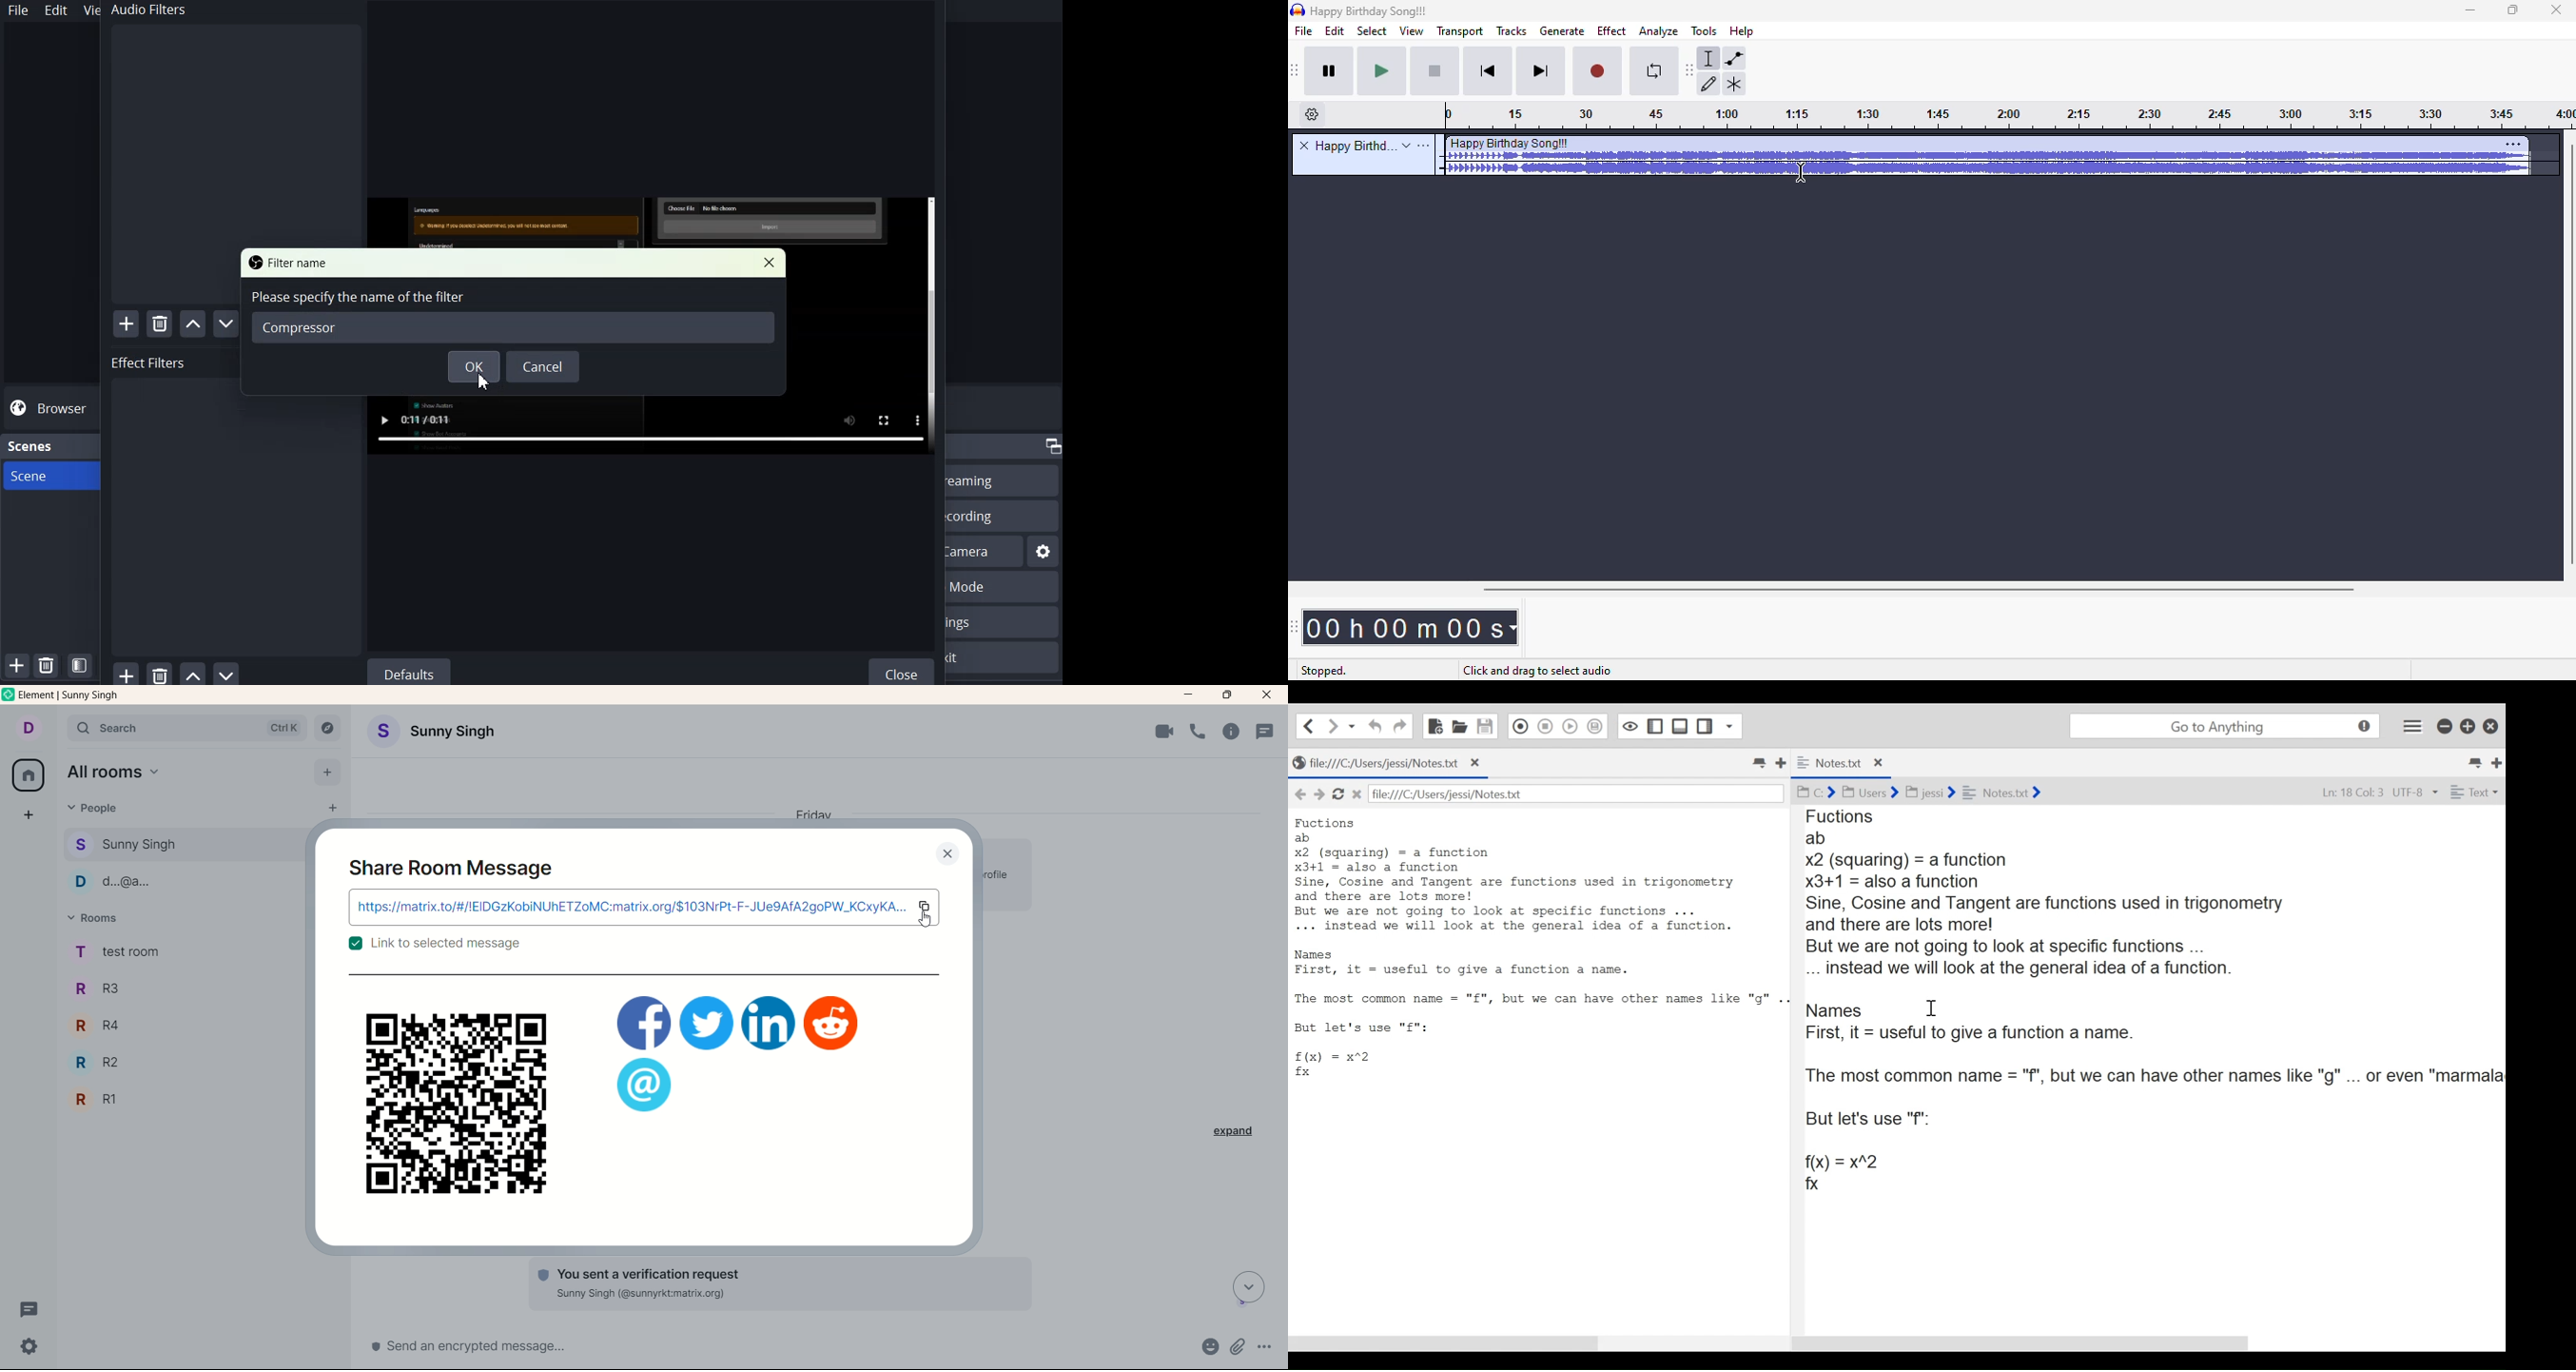  Describe the element at coordinates (358, 296) in the screenshot. I see `Please specify the name of the filter` at that location.